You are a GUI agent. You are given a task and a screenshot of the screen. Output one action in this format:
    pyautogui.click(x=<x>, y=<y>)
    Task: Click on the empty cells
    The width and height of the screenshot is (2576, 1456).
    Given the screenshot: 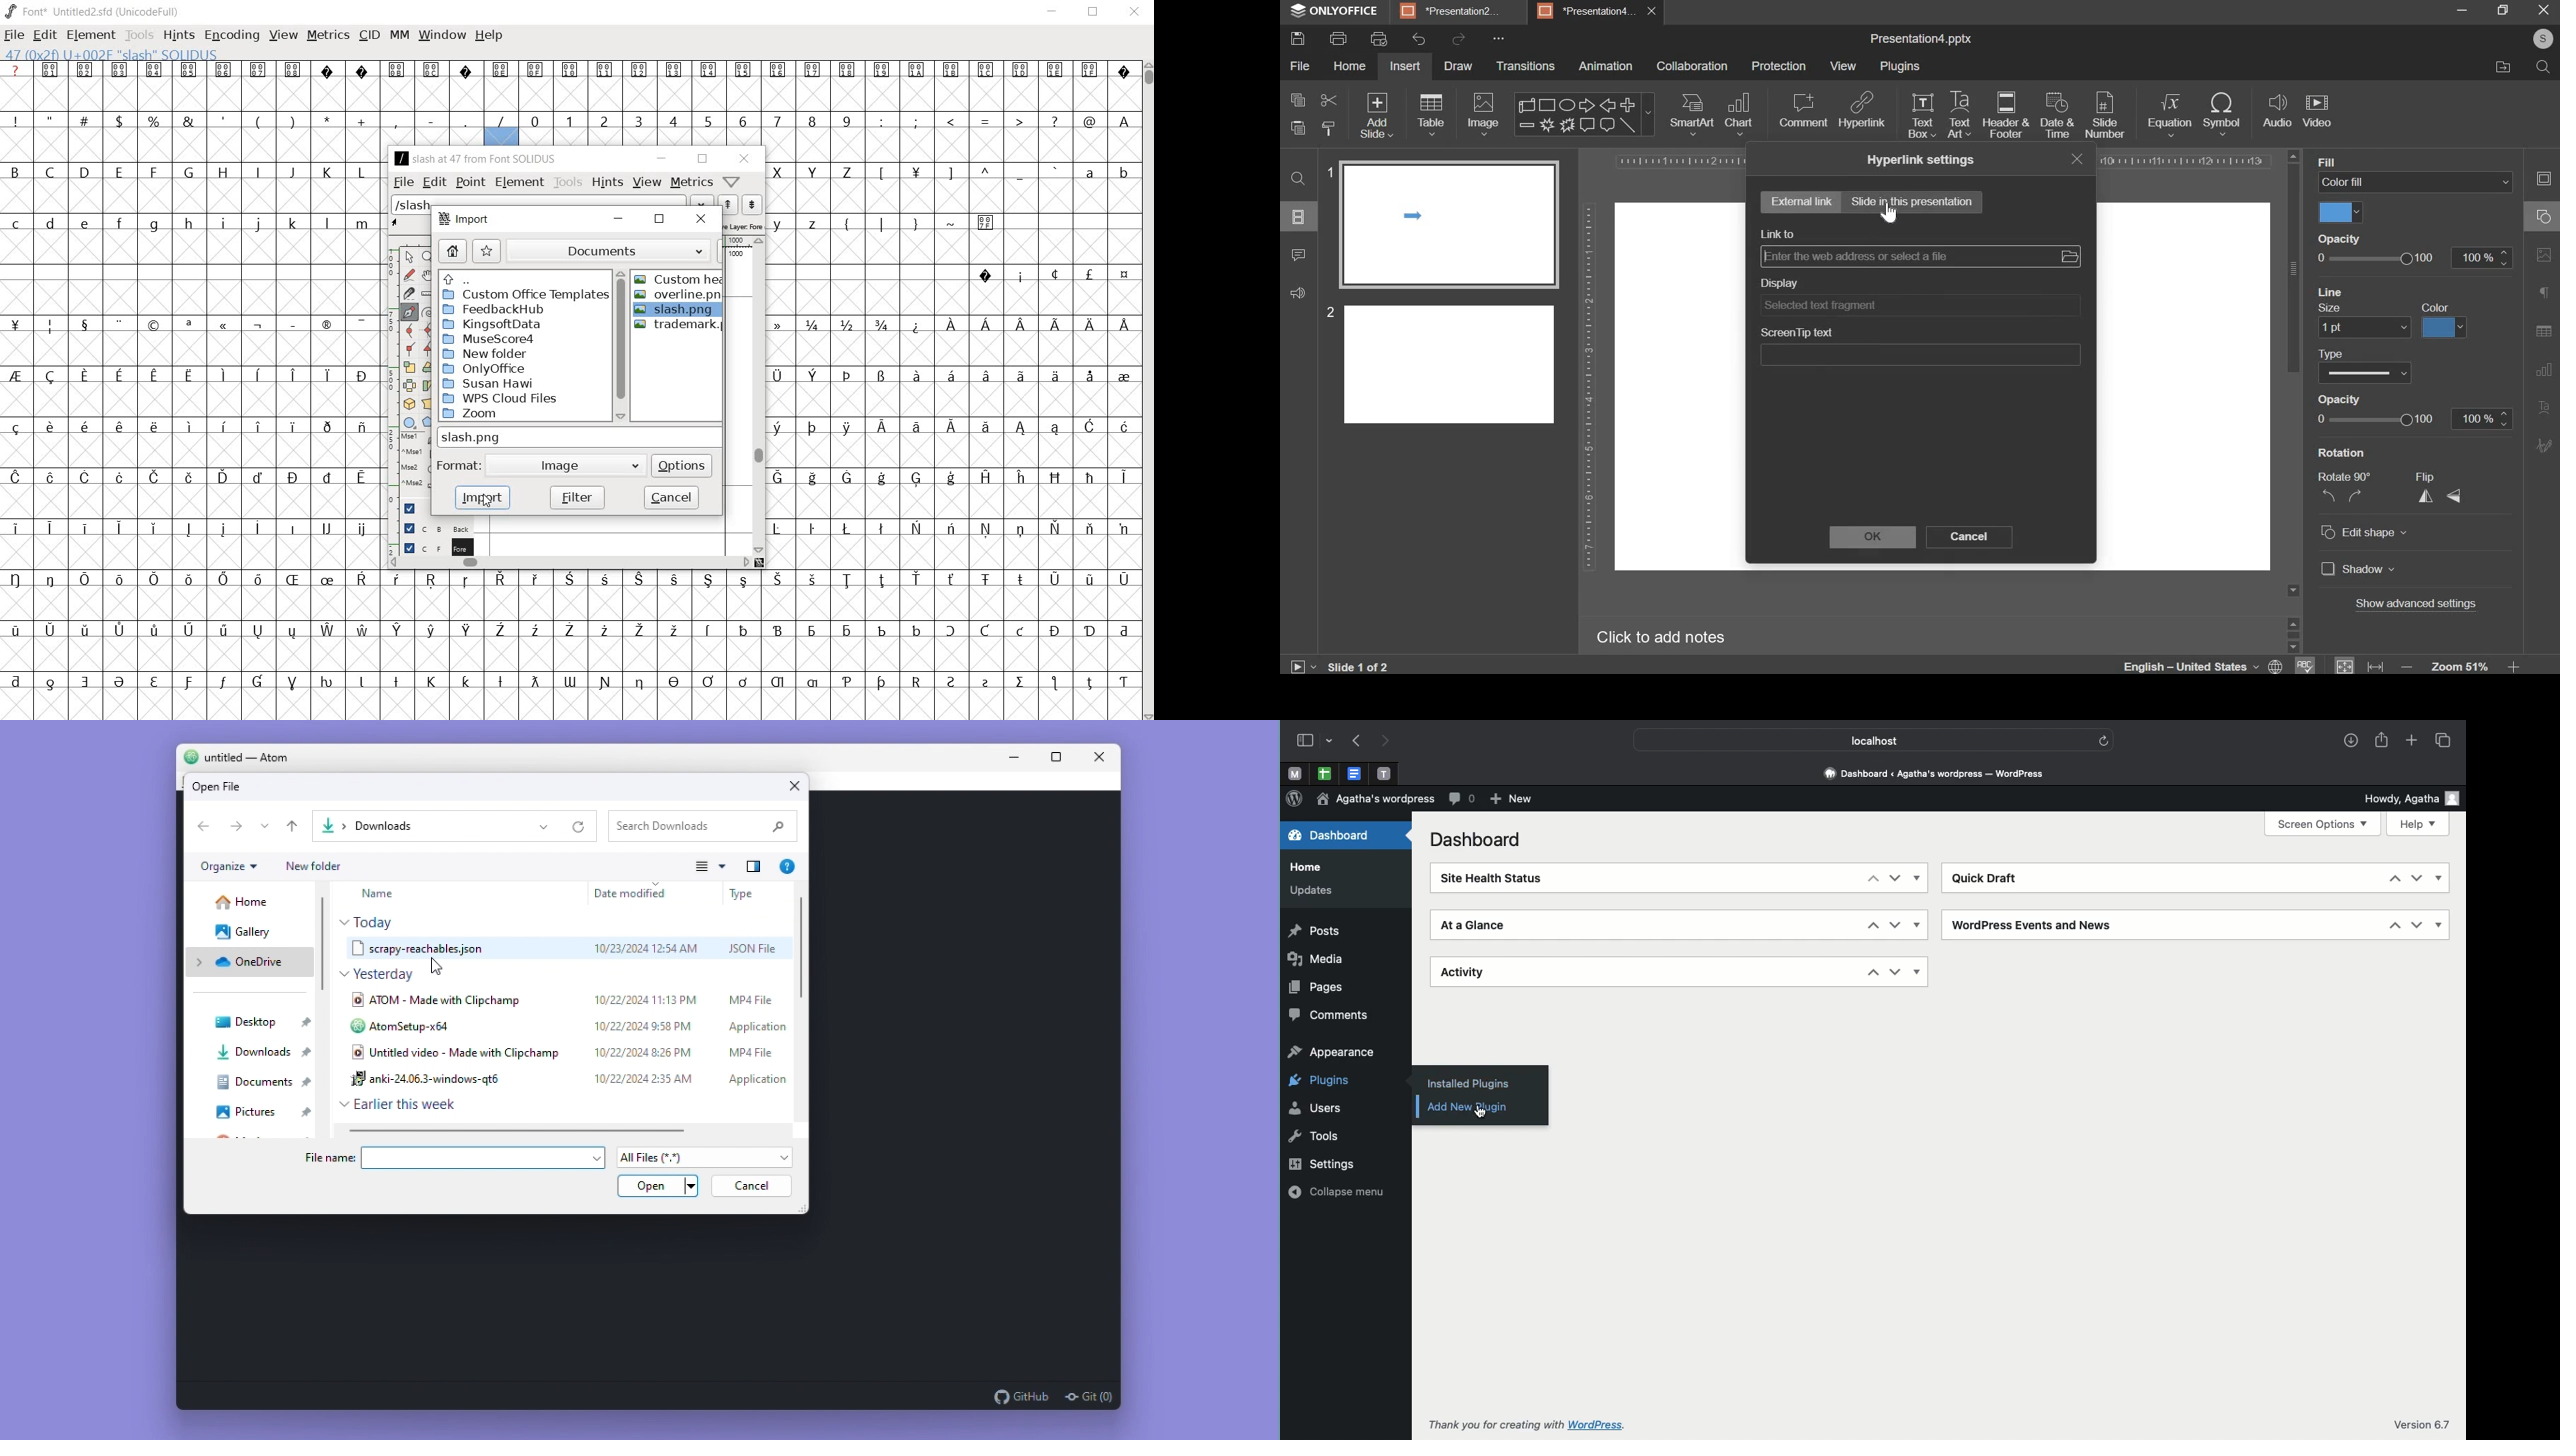 What is the action you would take?
    pyautogui.click(x=954, y=299)
    